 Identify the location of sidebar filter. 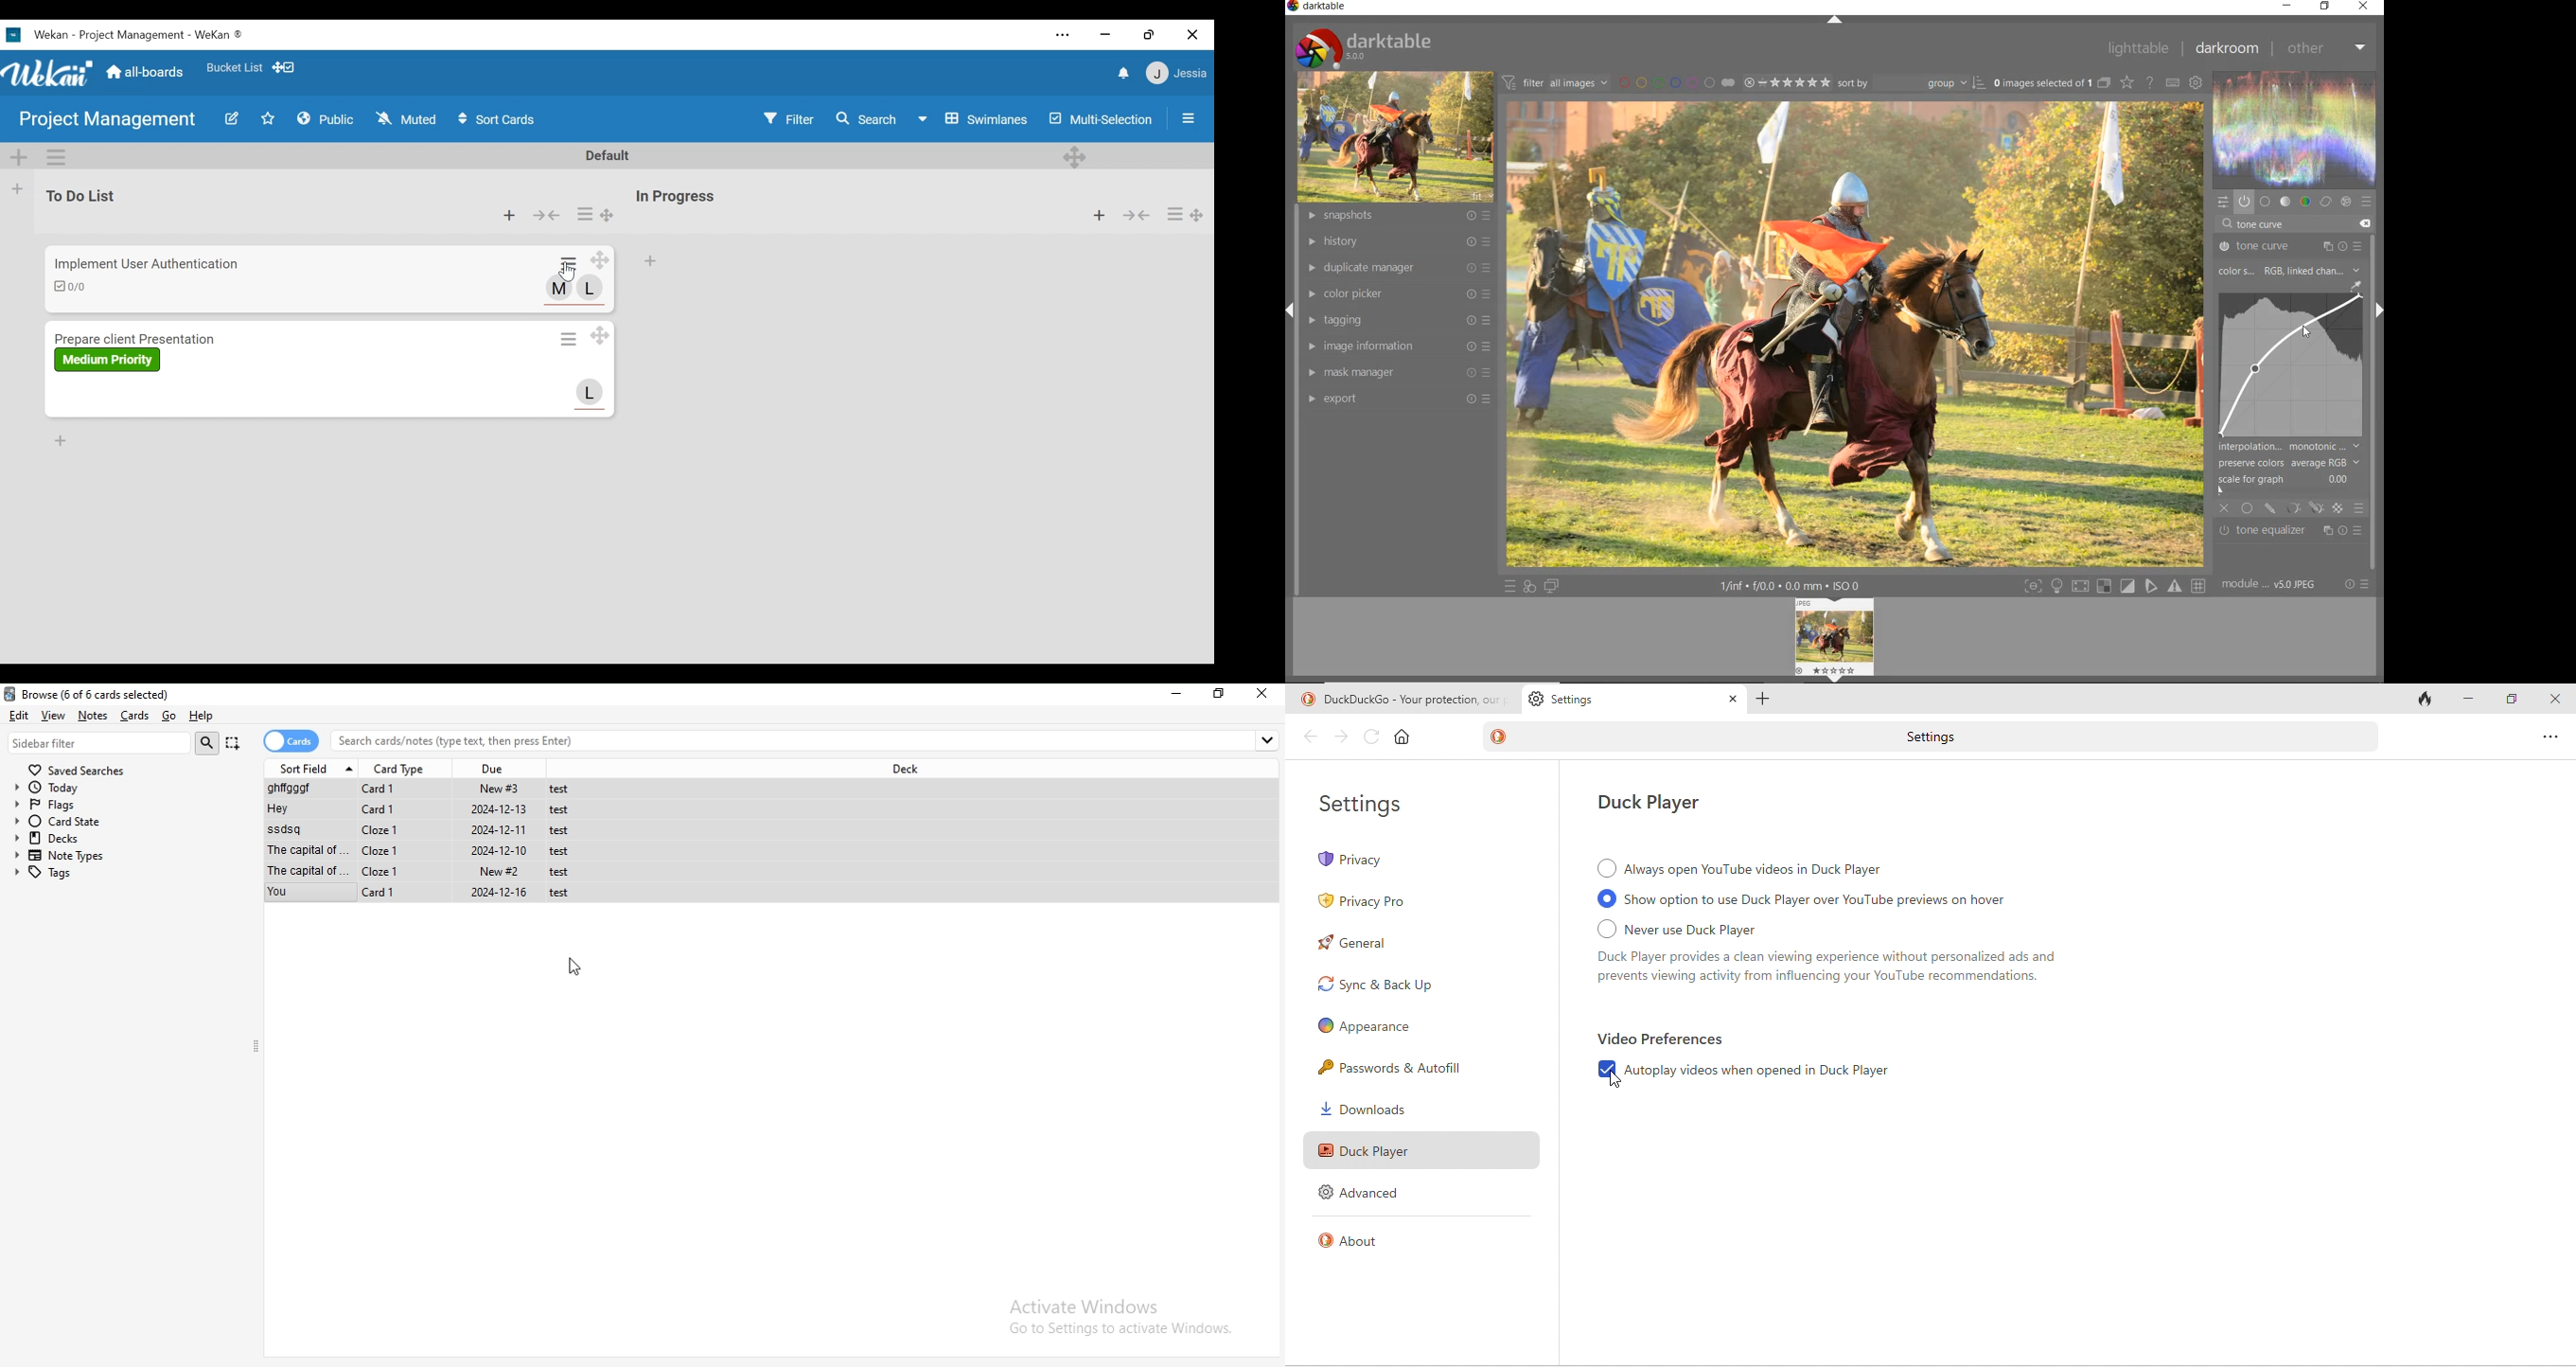
(100, 743).